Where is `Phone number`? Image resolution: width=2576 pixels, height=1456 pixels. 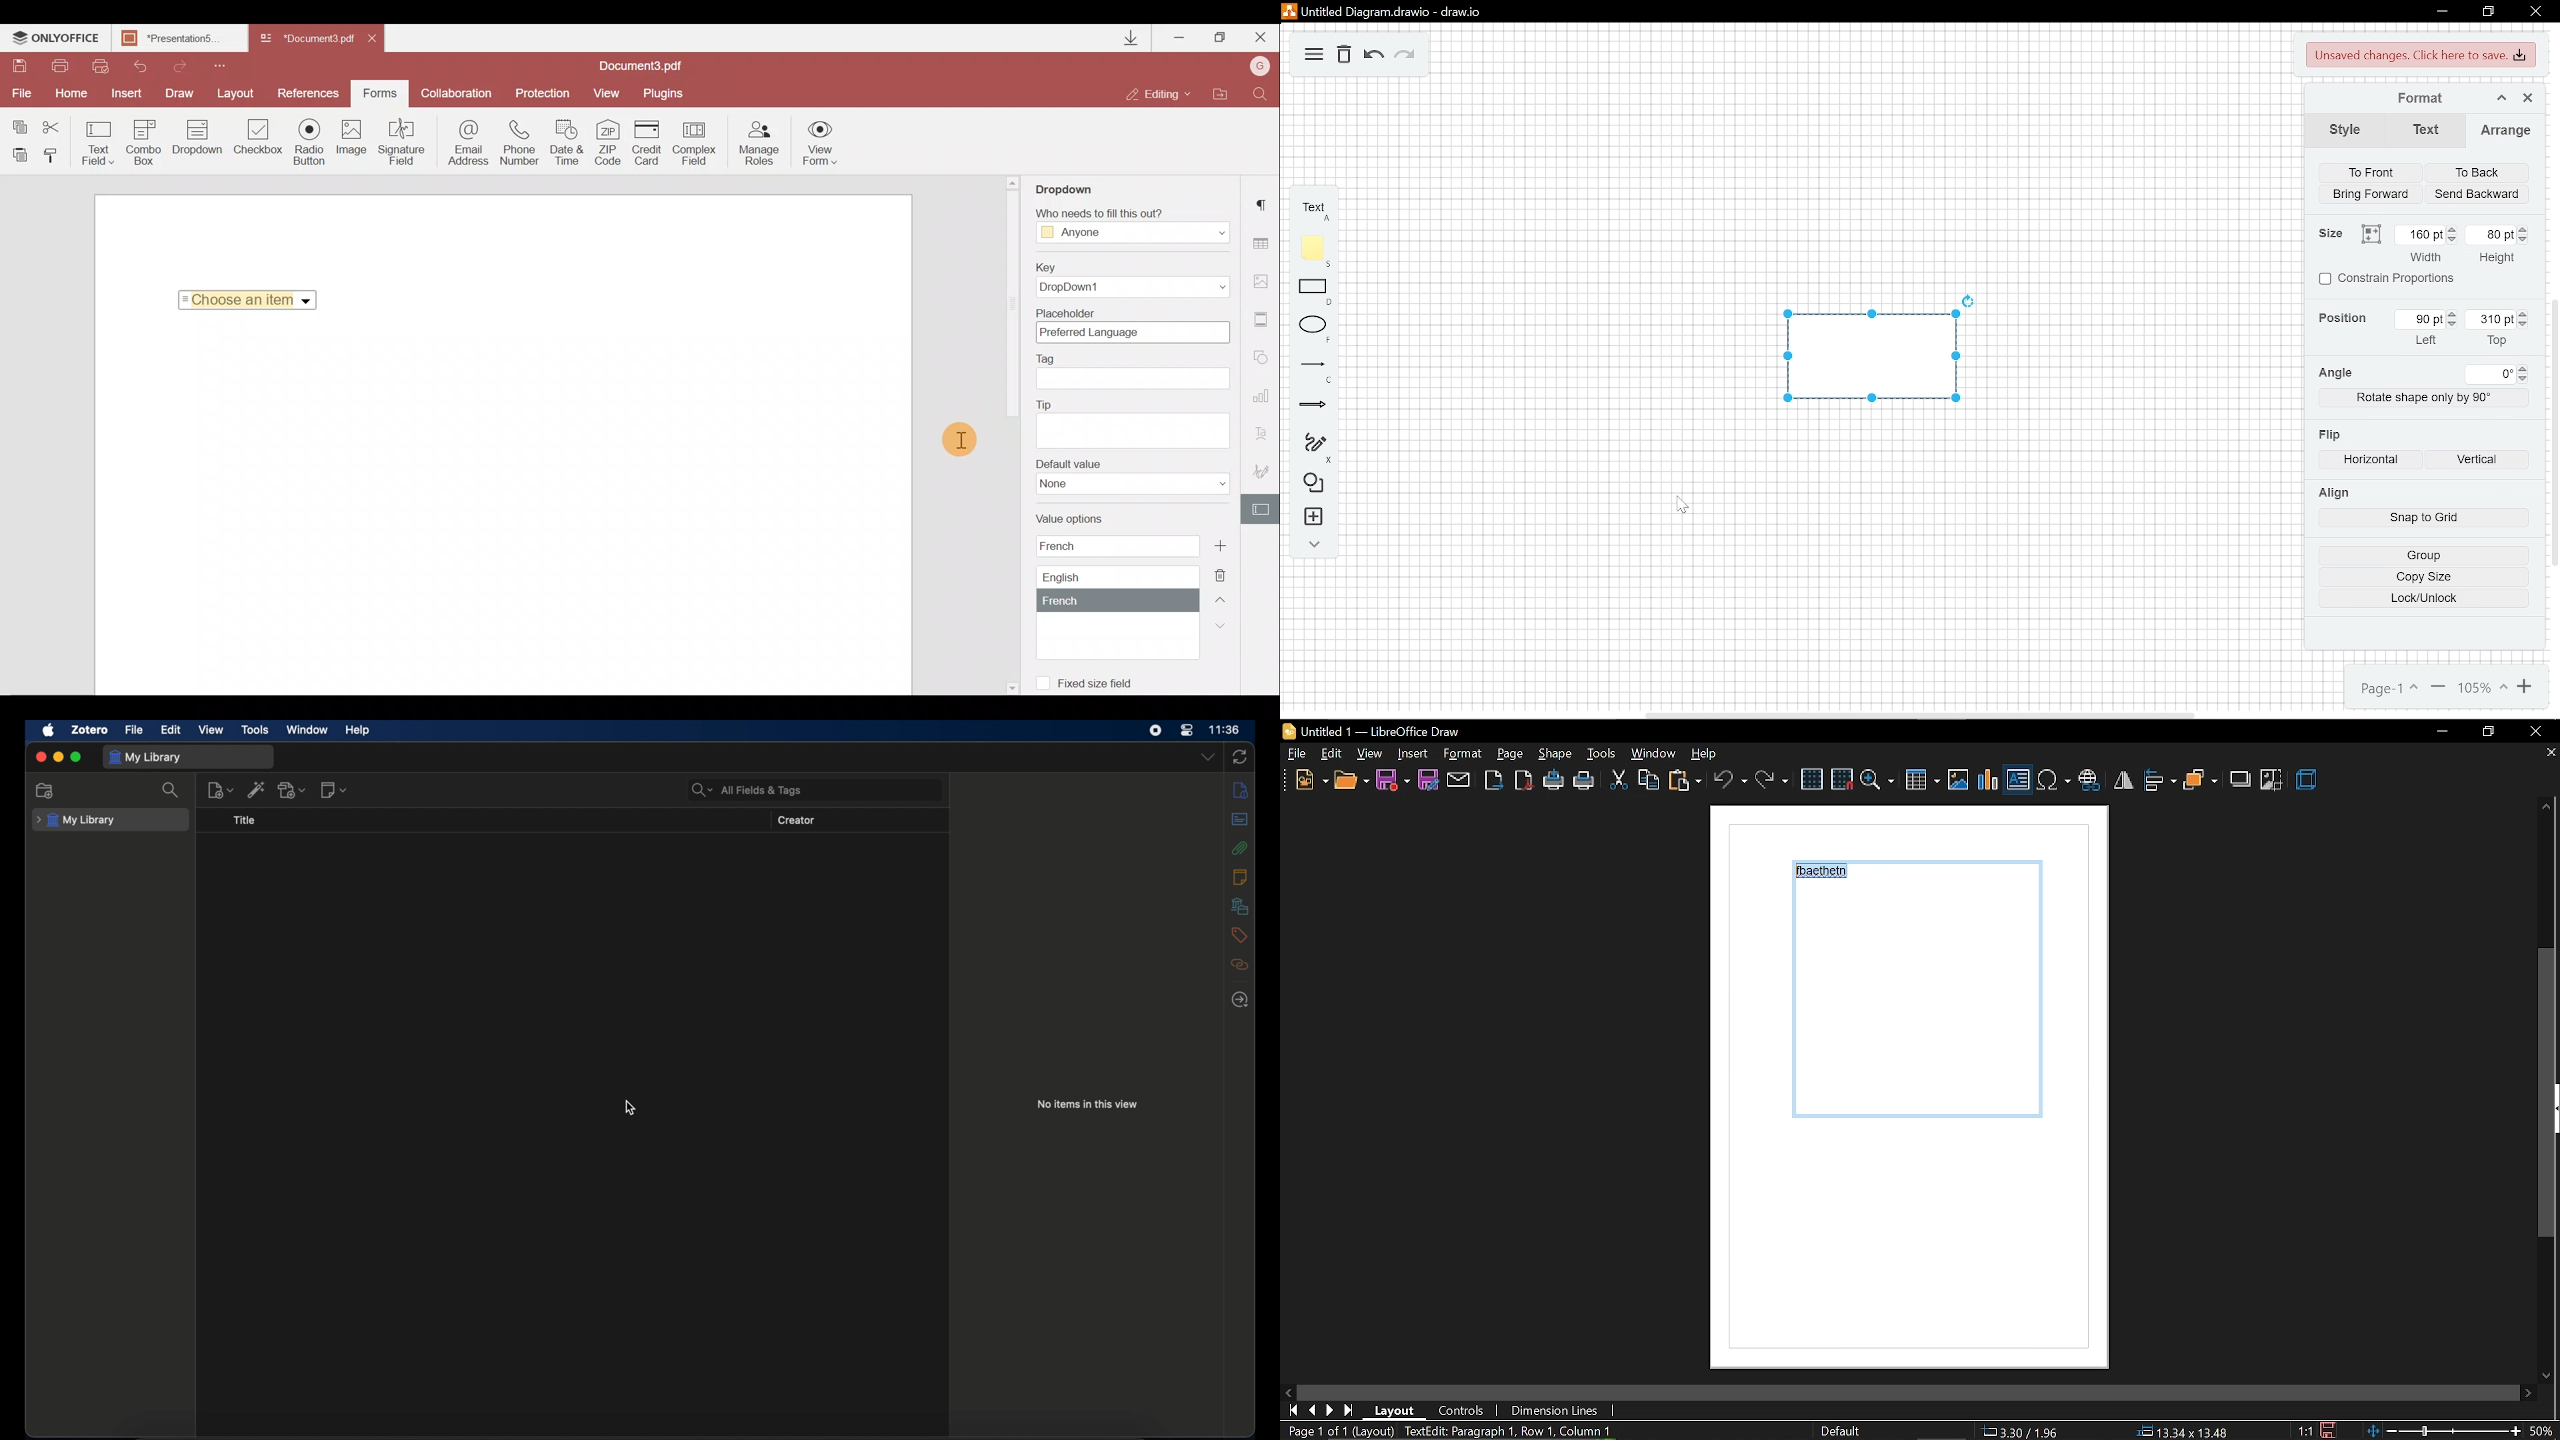 Phone number is located at coordinates (521, 143).